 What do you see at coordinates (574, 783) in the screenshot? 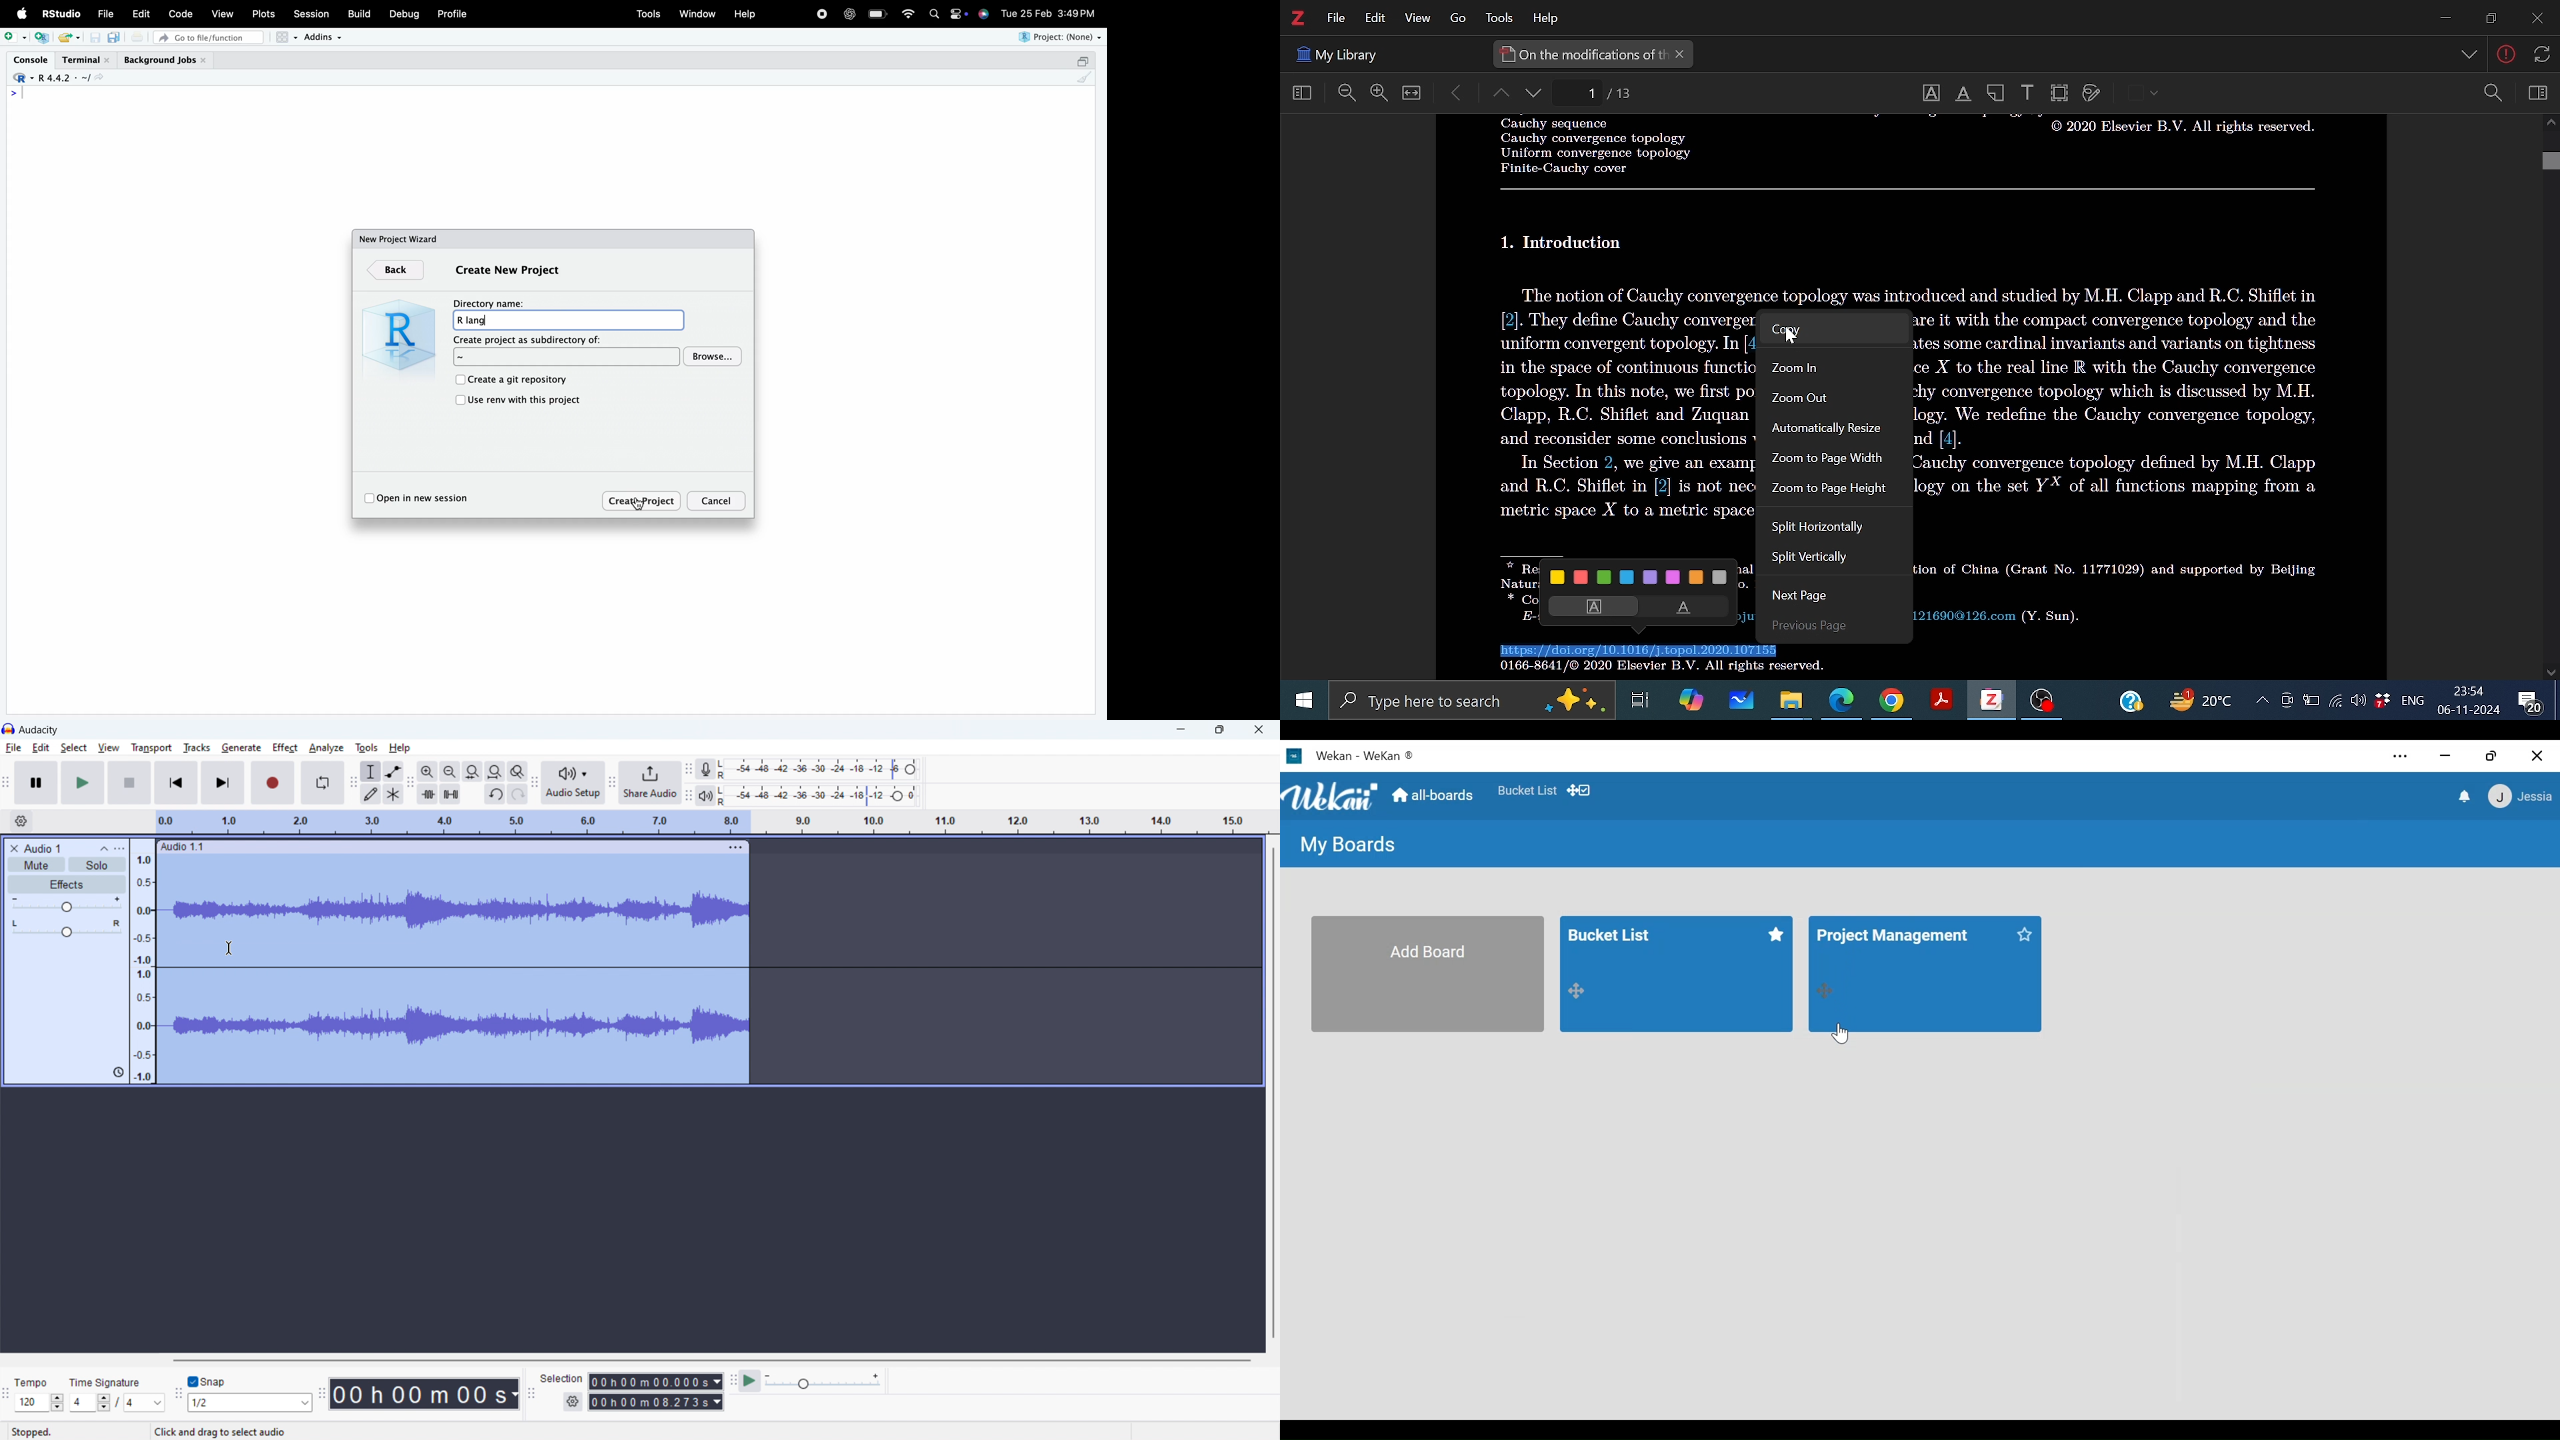
I see `audio setup` at bounding box center [574, 783].